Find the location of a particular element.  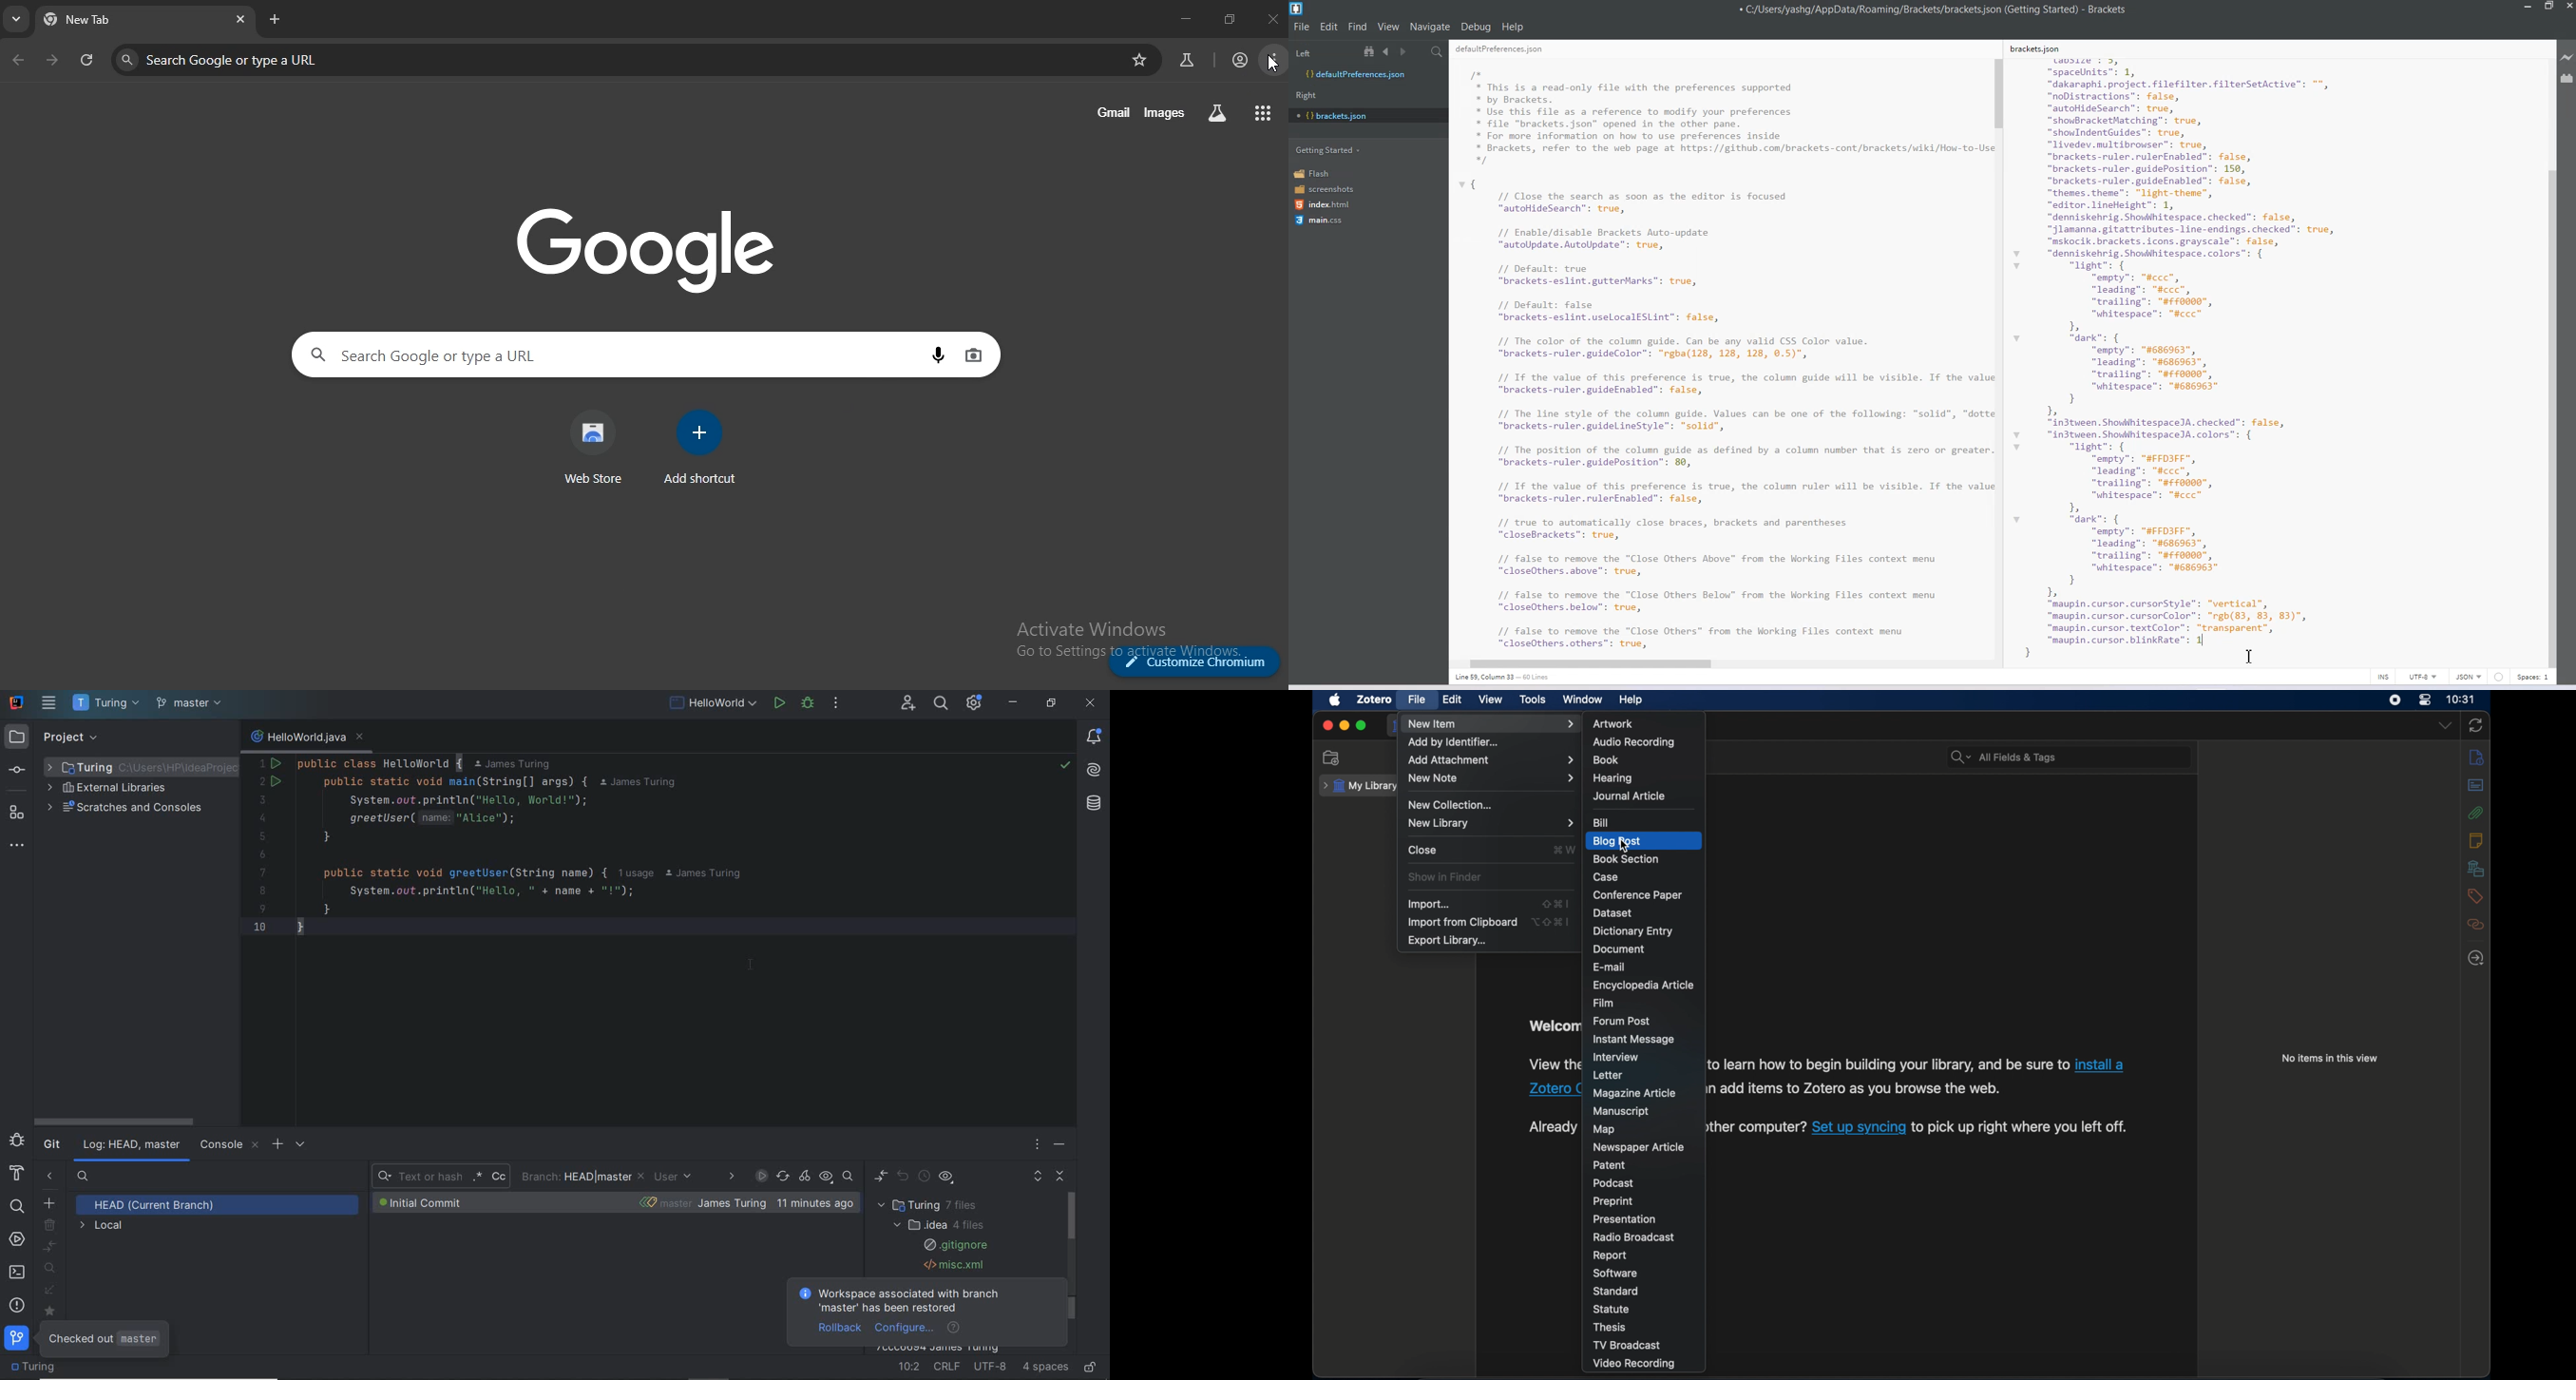

audio recording is located at coordinates (1633, 742).